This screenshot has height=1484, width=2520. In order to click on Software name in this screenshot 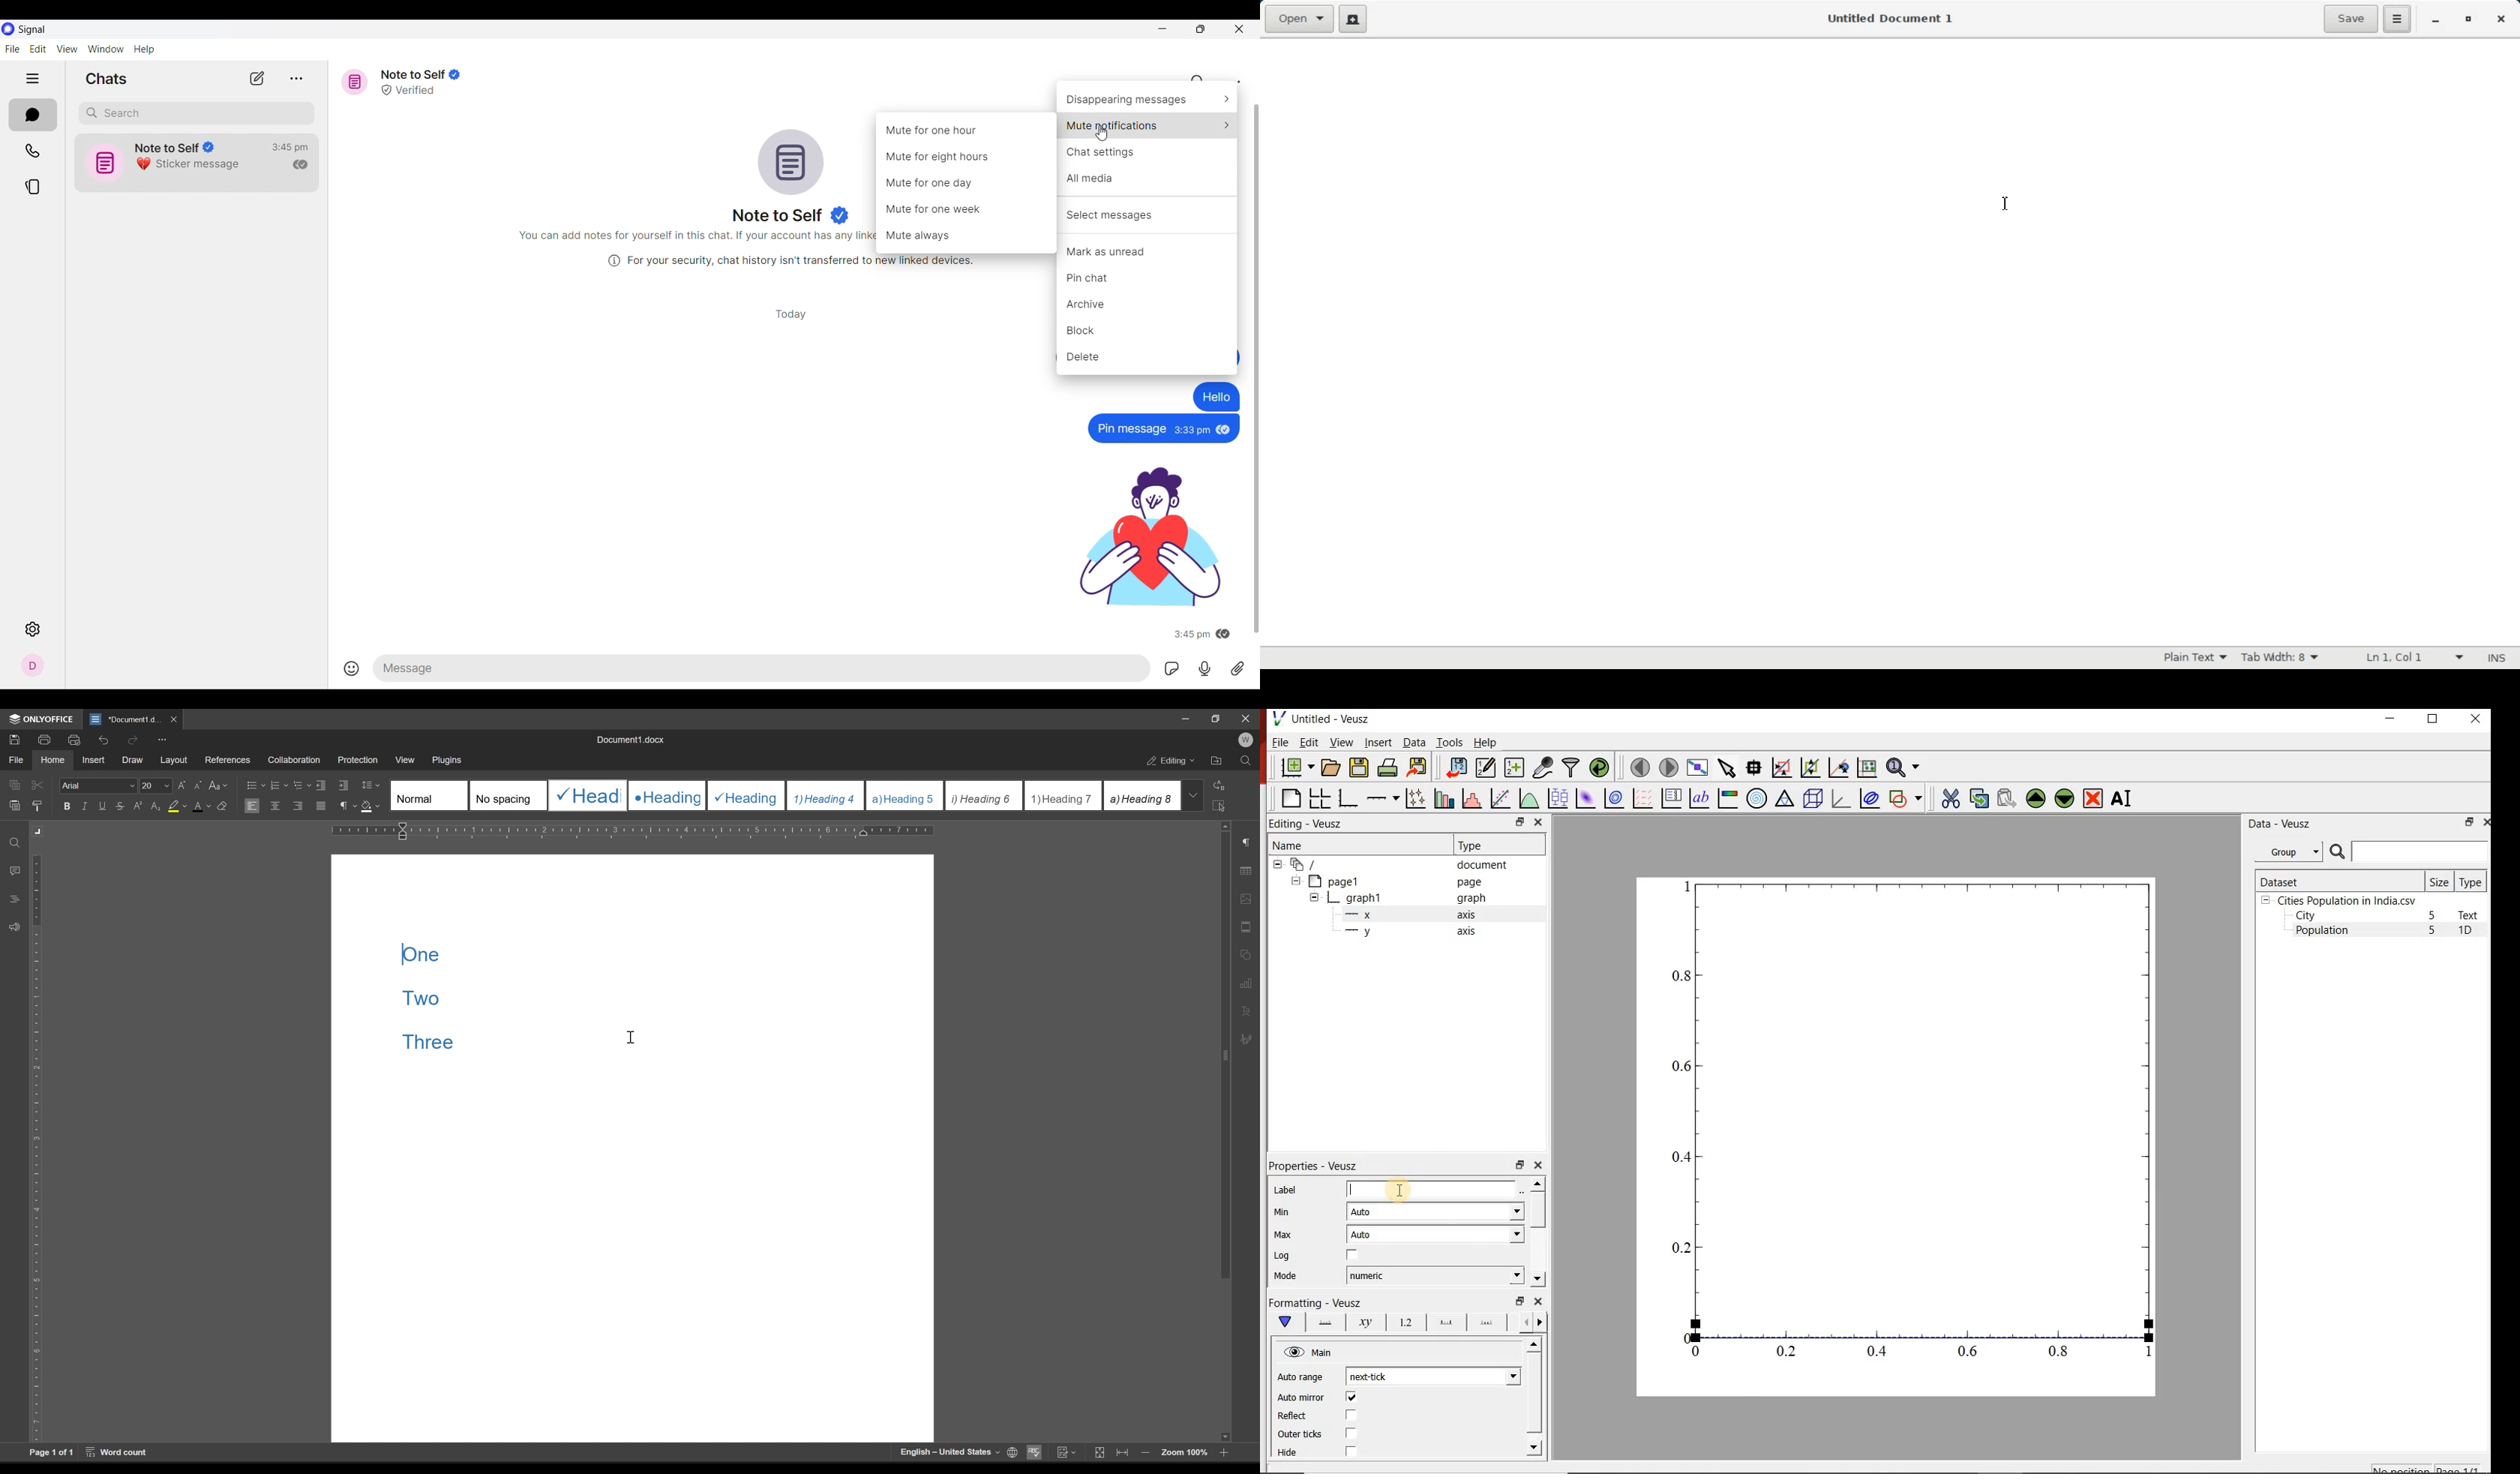, I will do `click(32, 30)`.